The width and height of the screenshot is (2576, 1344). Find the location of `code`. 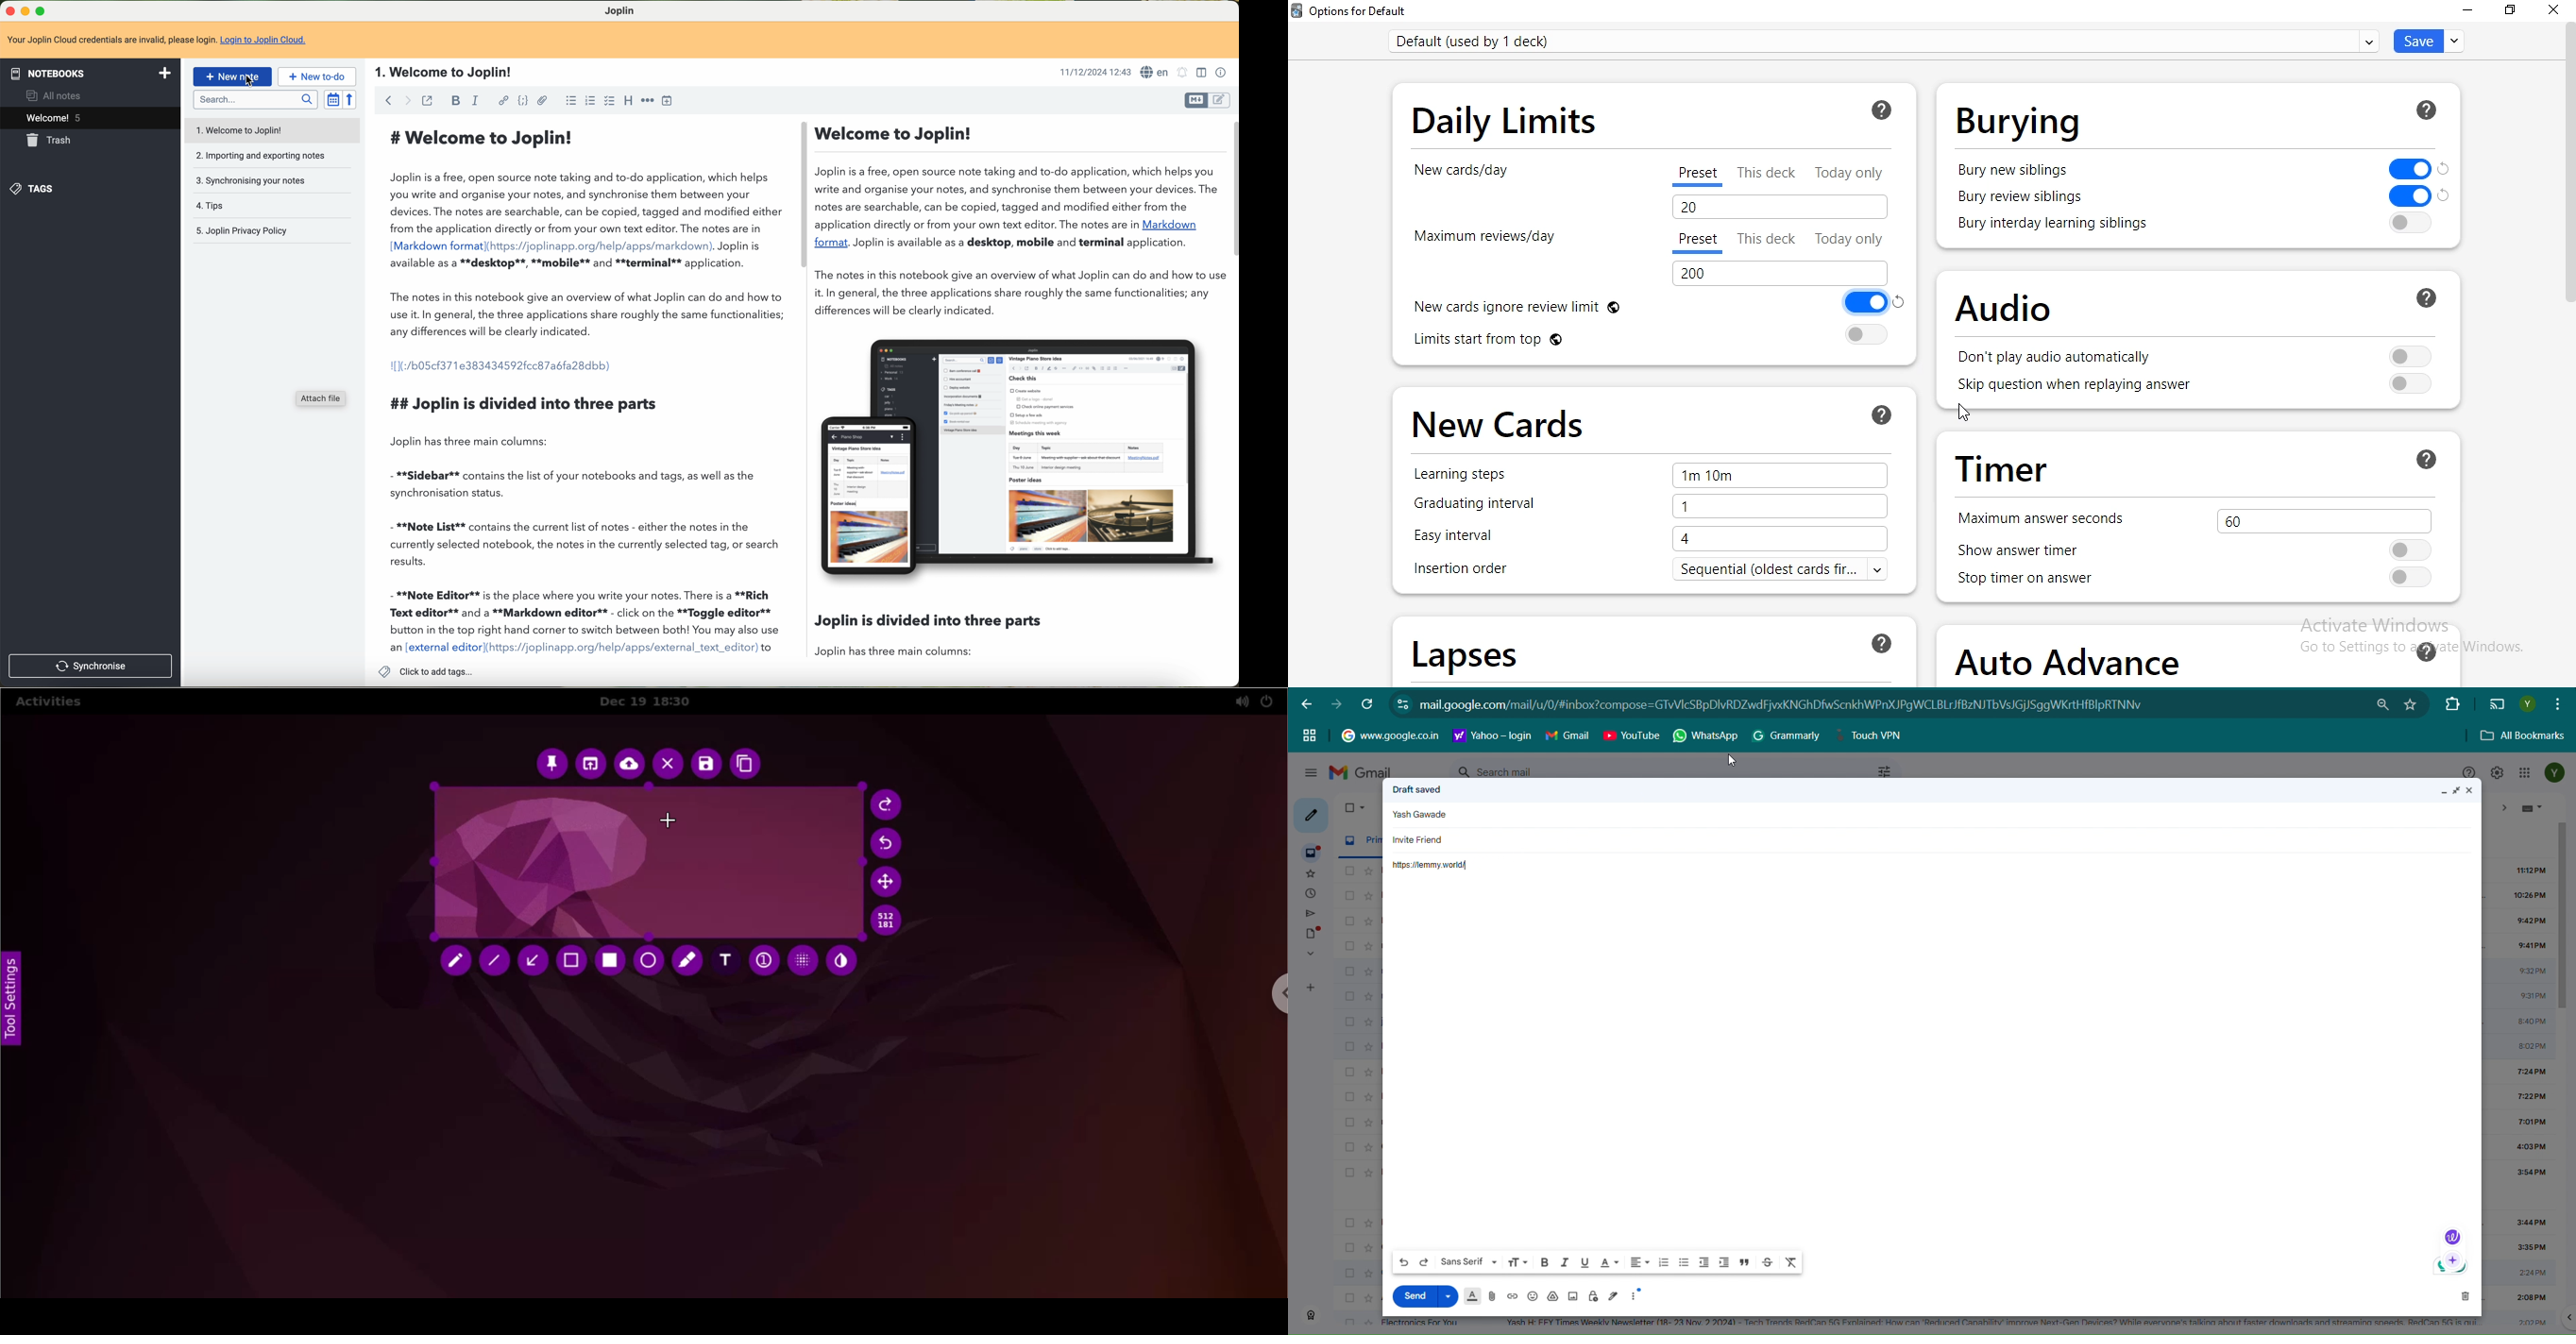

code is located at coordinates (523, 102).